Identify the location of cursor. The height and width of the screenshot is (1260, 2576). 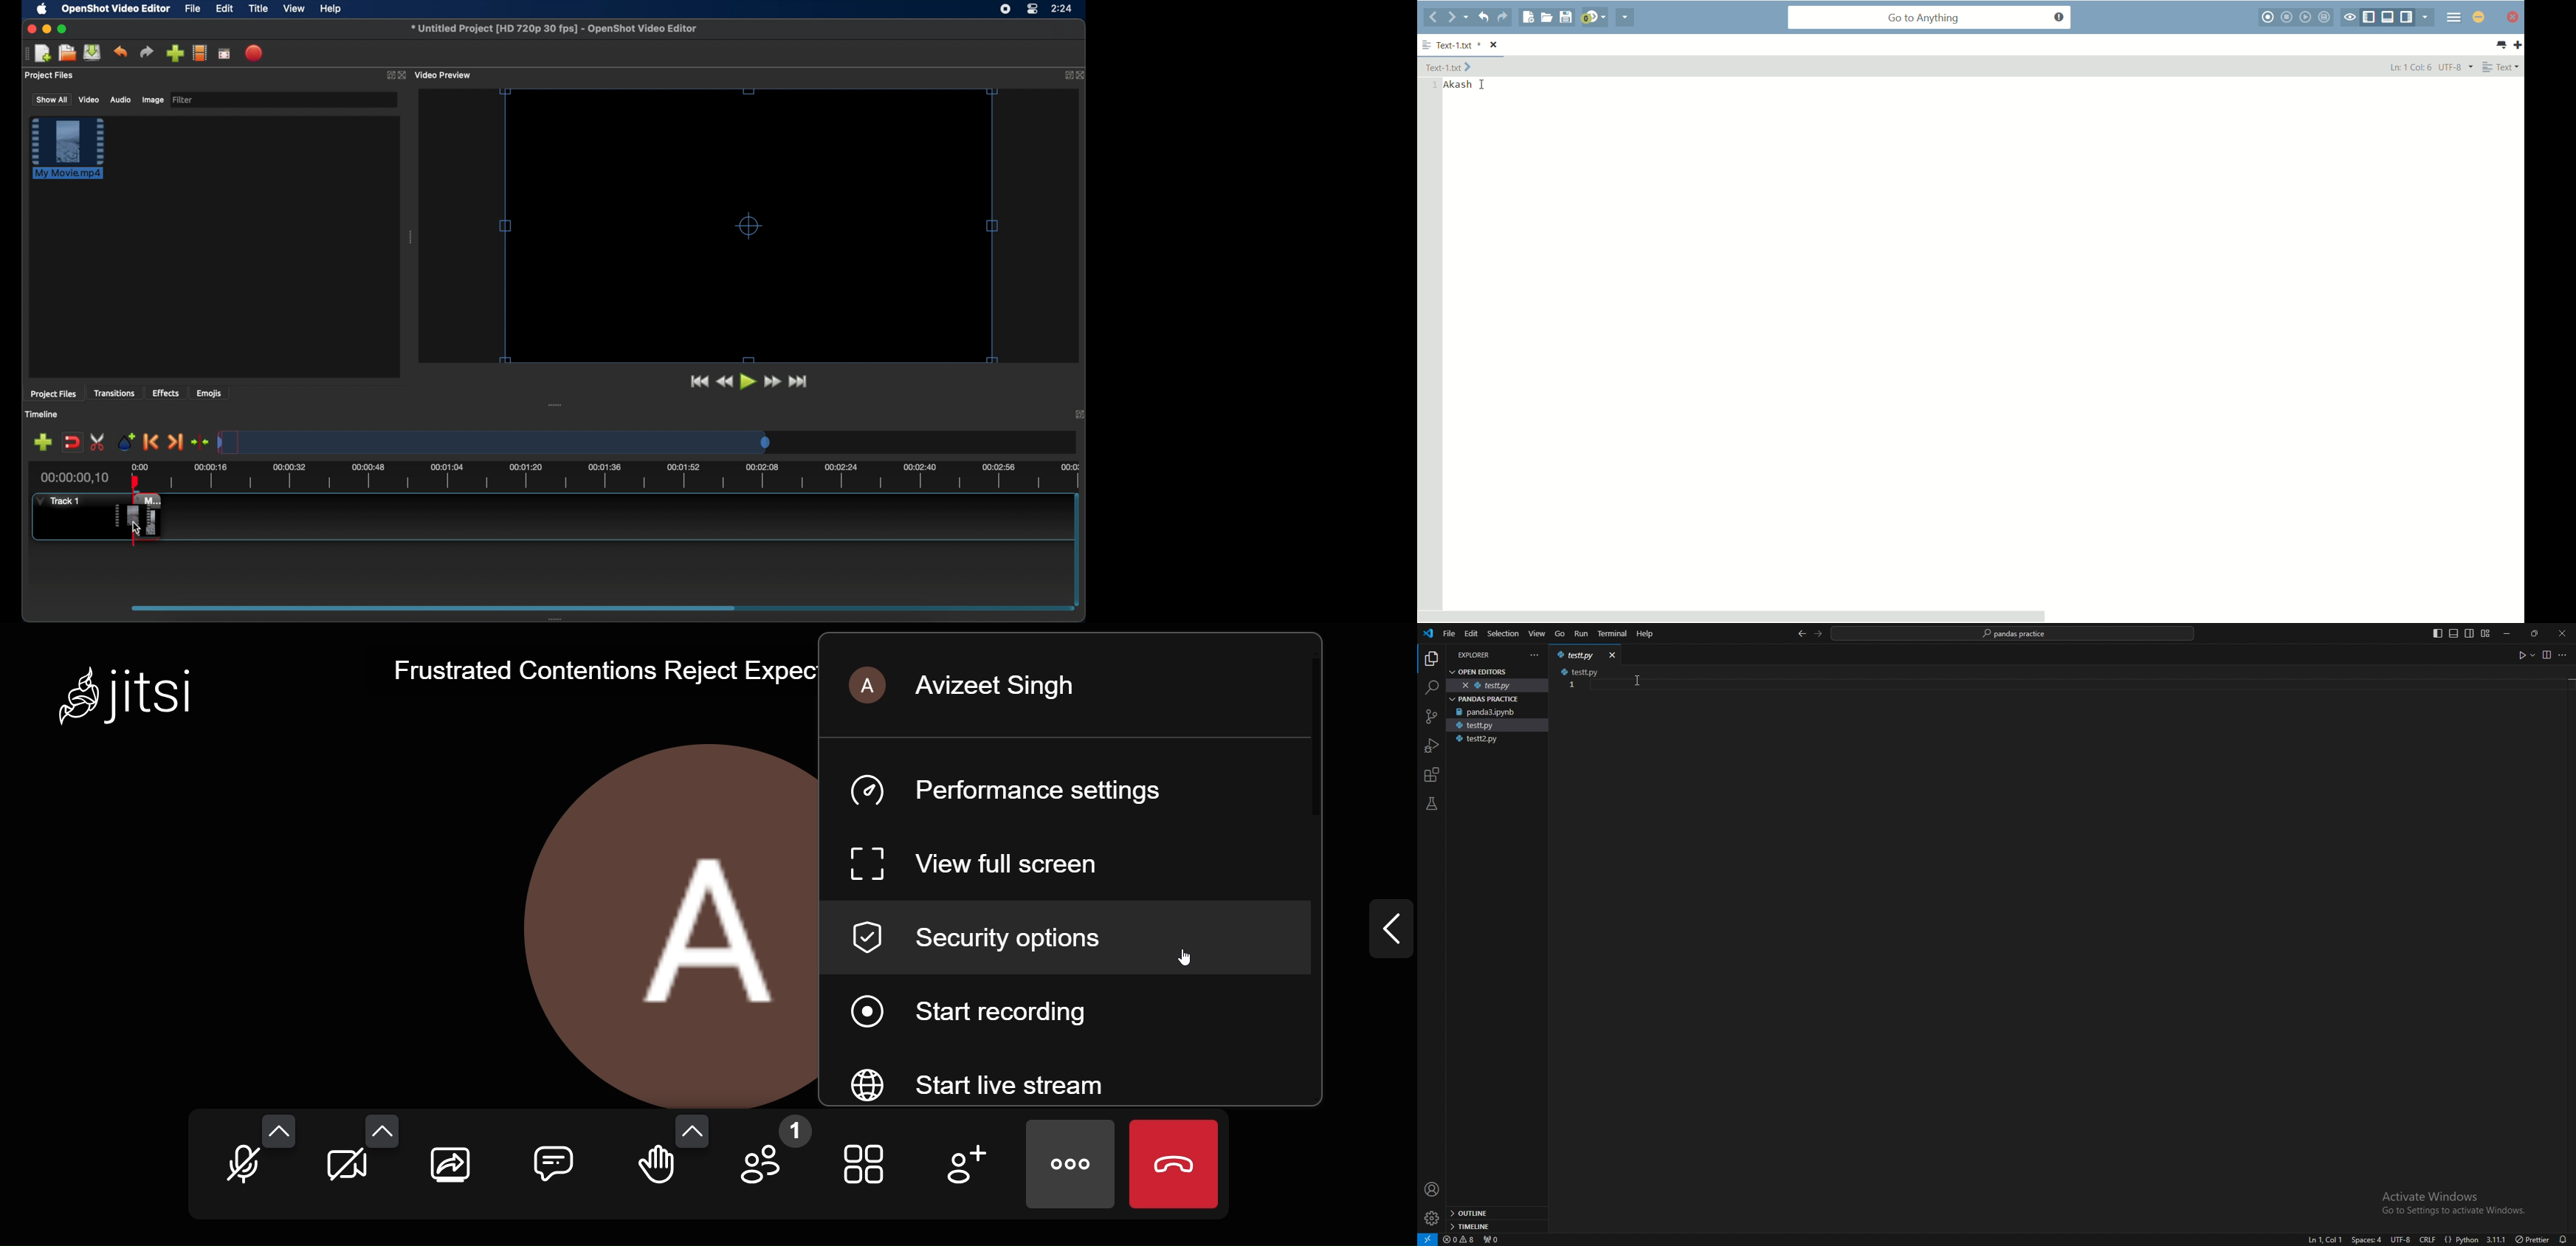
(1643, 681).